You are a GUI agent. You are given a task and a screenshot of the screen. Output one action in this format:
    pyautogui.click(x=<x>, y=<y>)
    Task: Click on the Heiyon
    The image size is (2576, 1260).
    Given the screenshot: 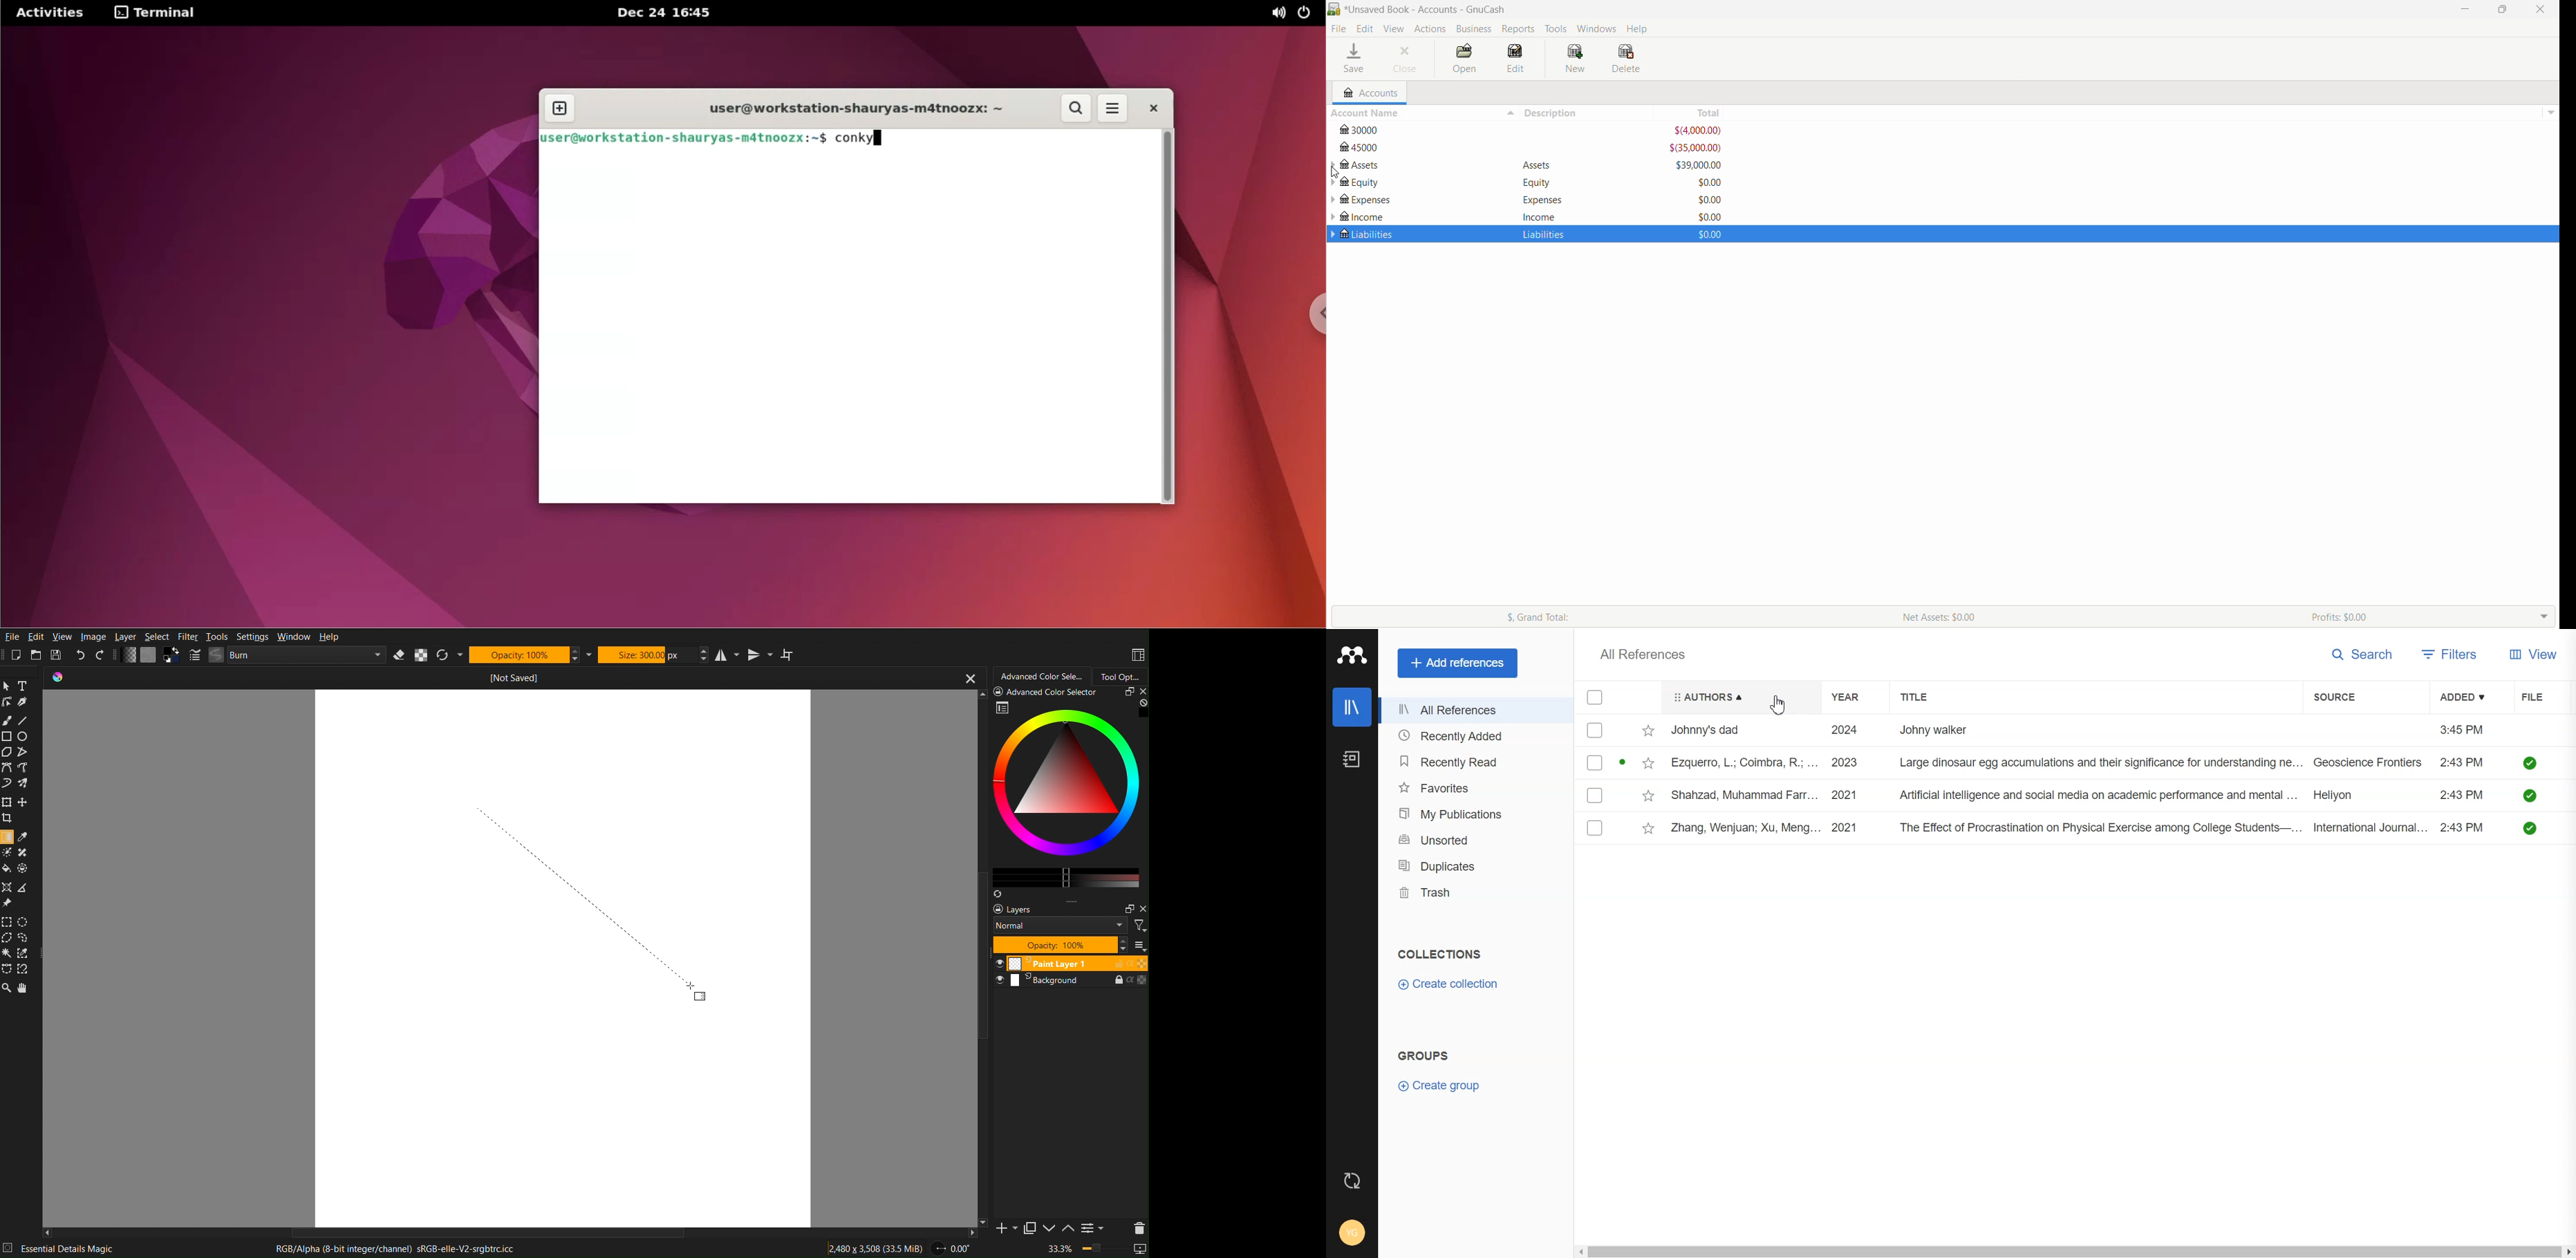 What is the action you would take?
    pyautogui.click(x=2345, y=796)
    